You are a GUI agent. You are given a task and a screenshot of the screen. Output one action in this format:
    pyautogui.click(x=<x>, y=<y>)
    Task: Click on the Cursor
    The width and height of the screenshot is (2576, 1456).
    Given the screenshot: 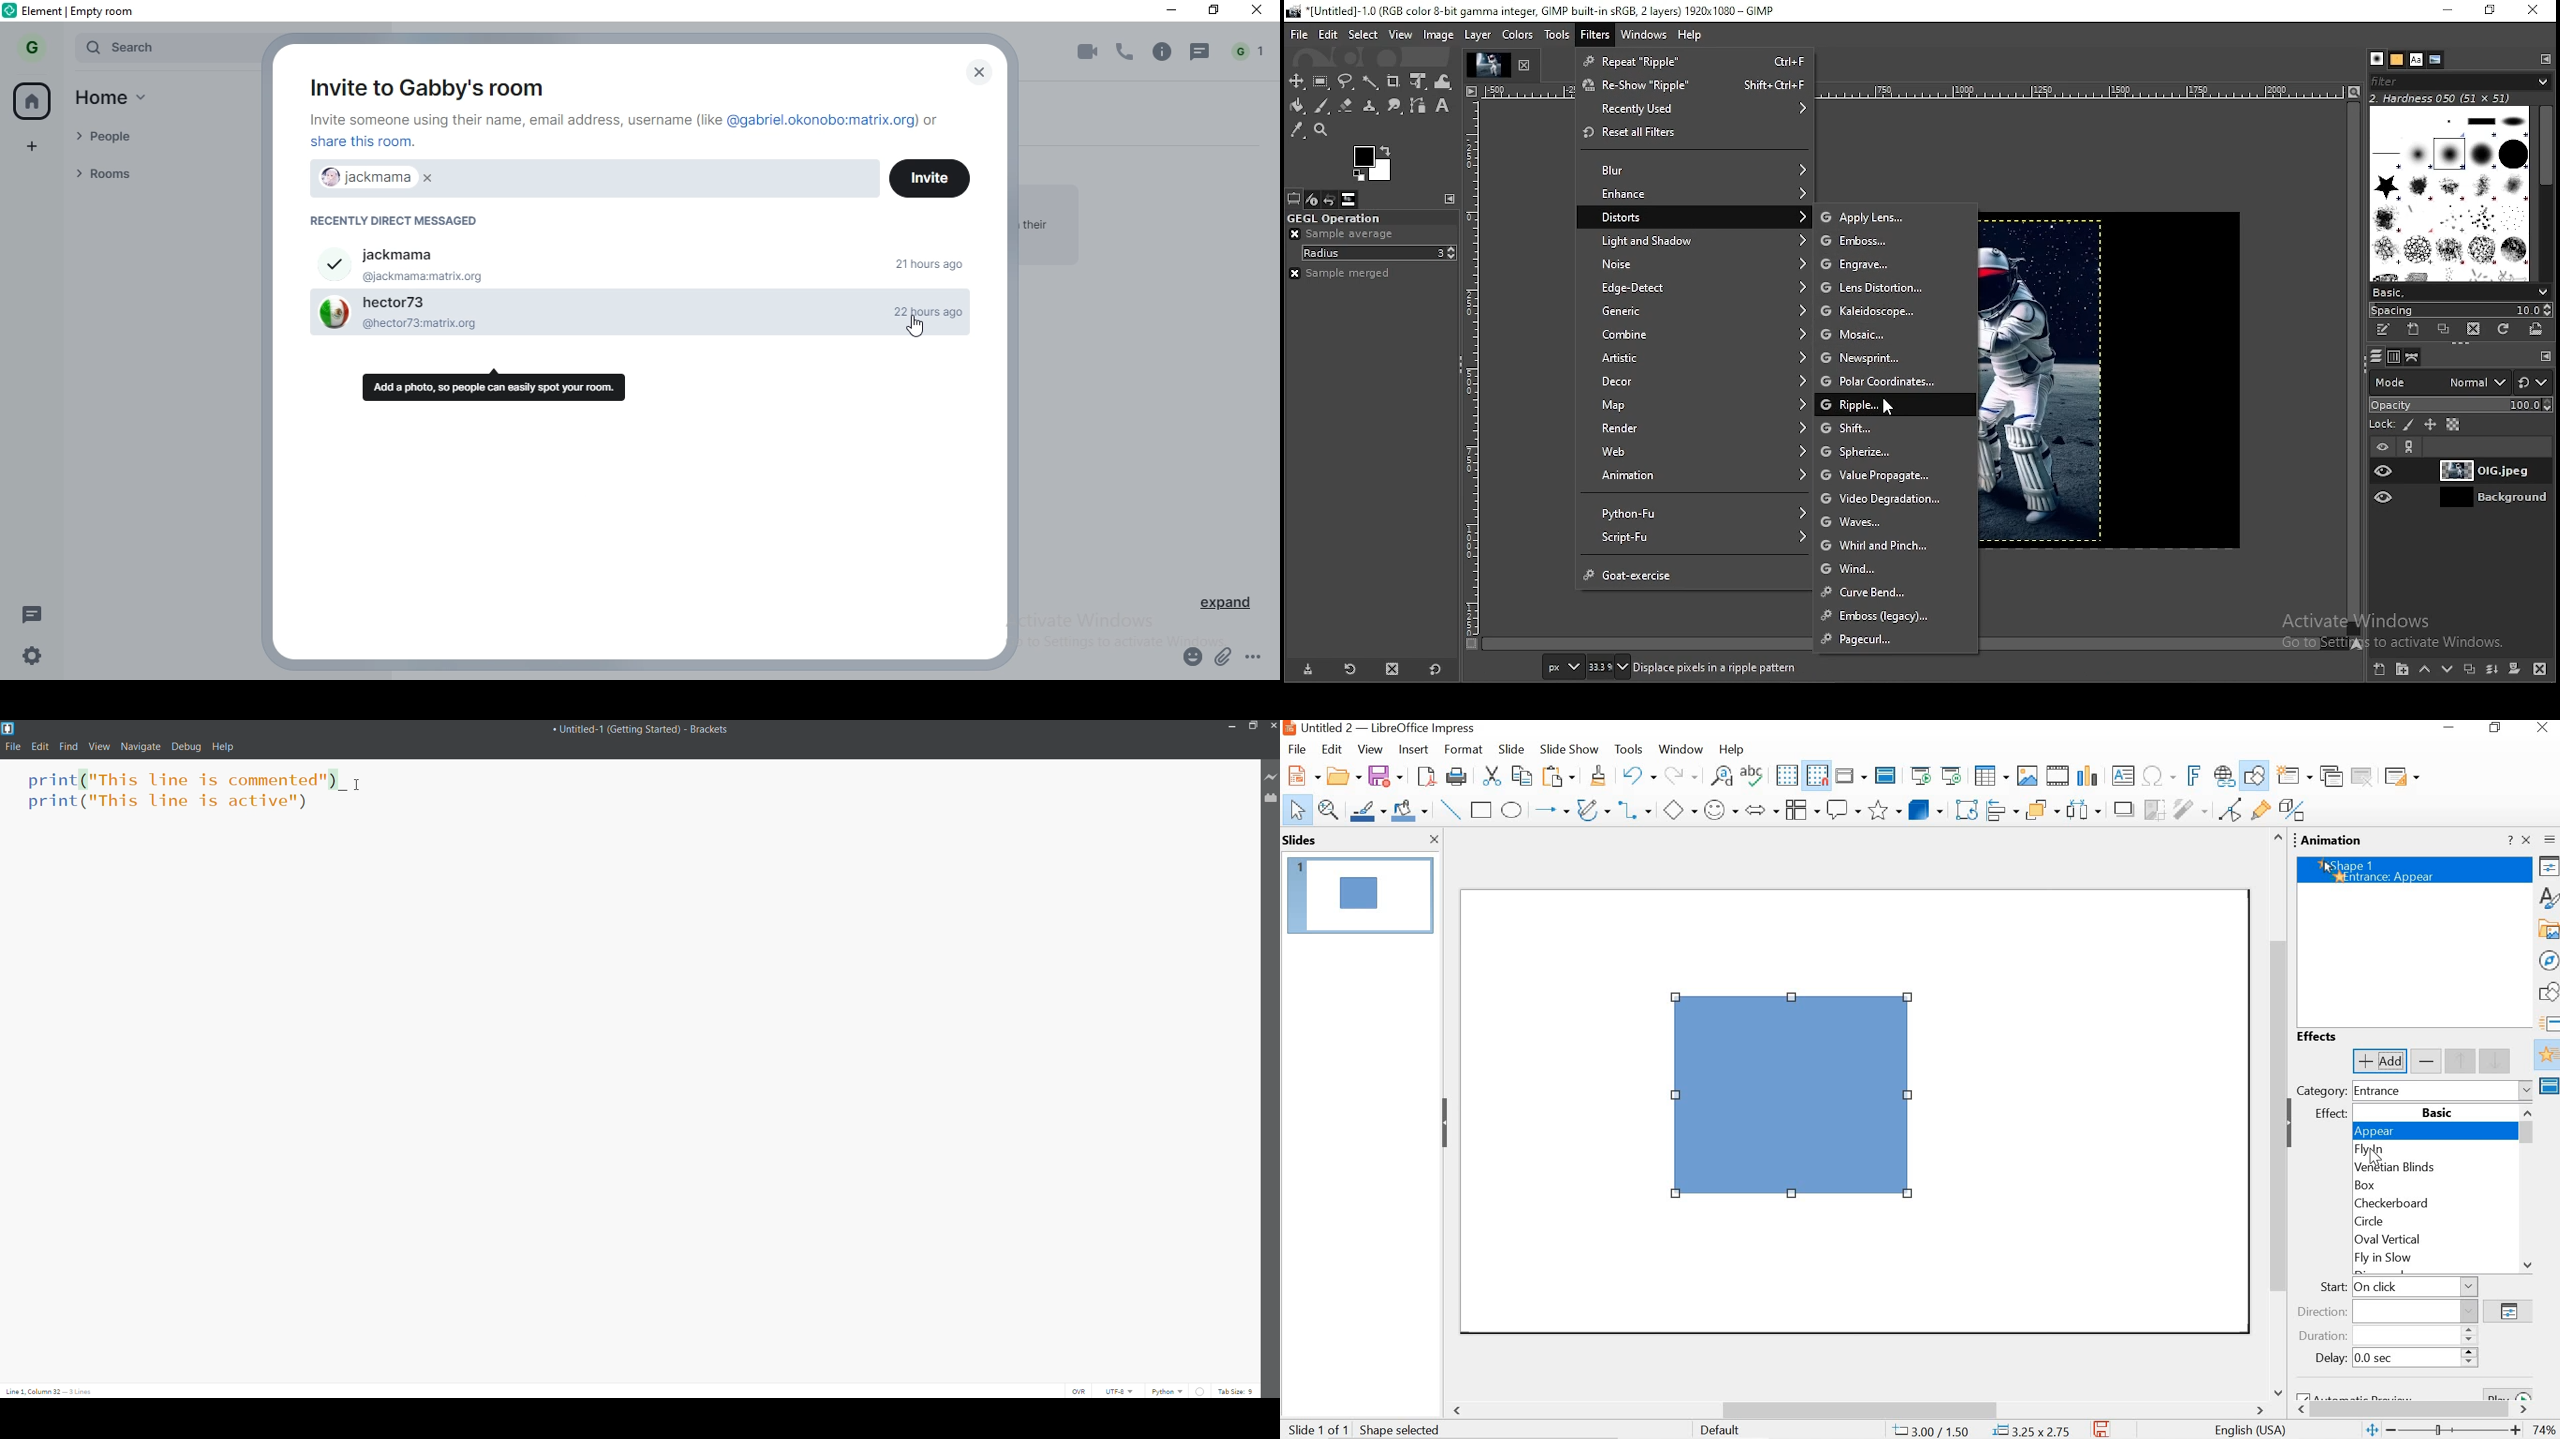 What is the action you would take?
    pyautogui.click(x=2379, y=1158)
    